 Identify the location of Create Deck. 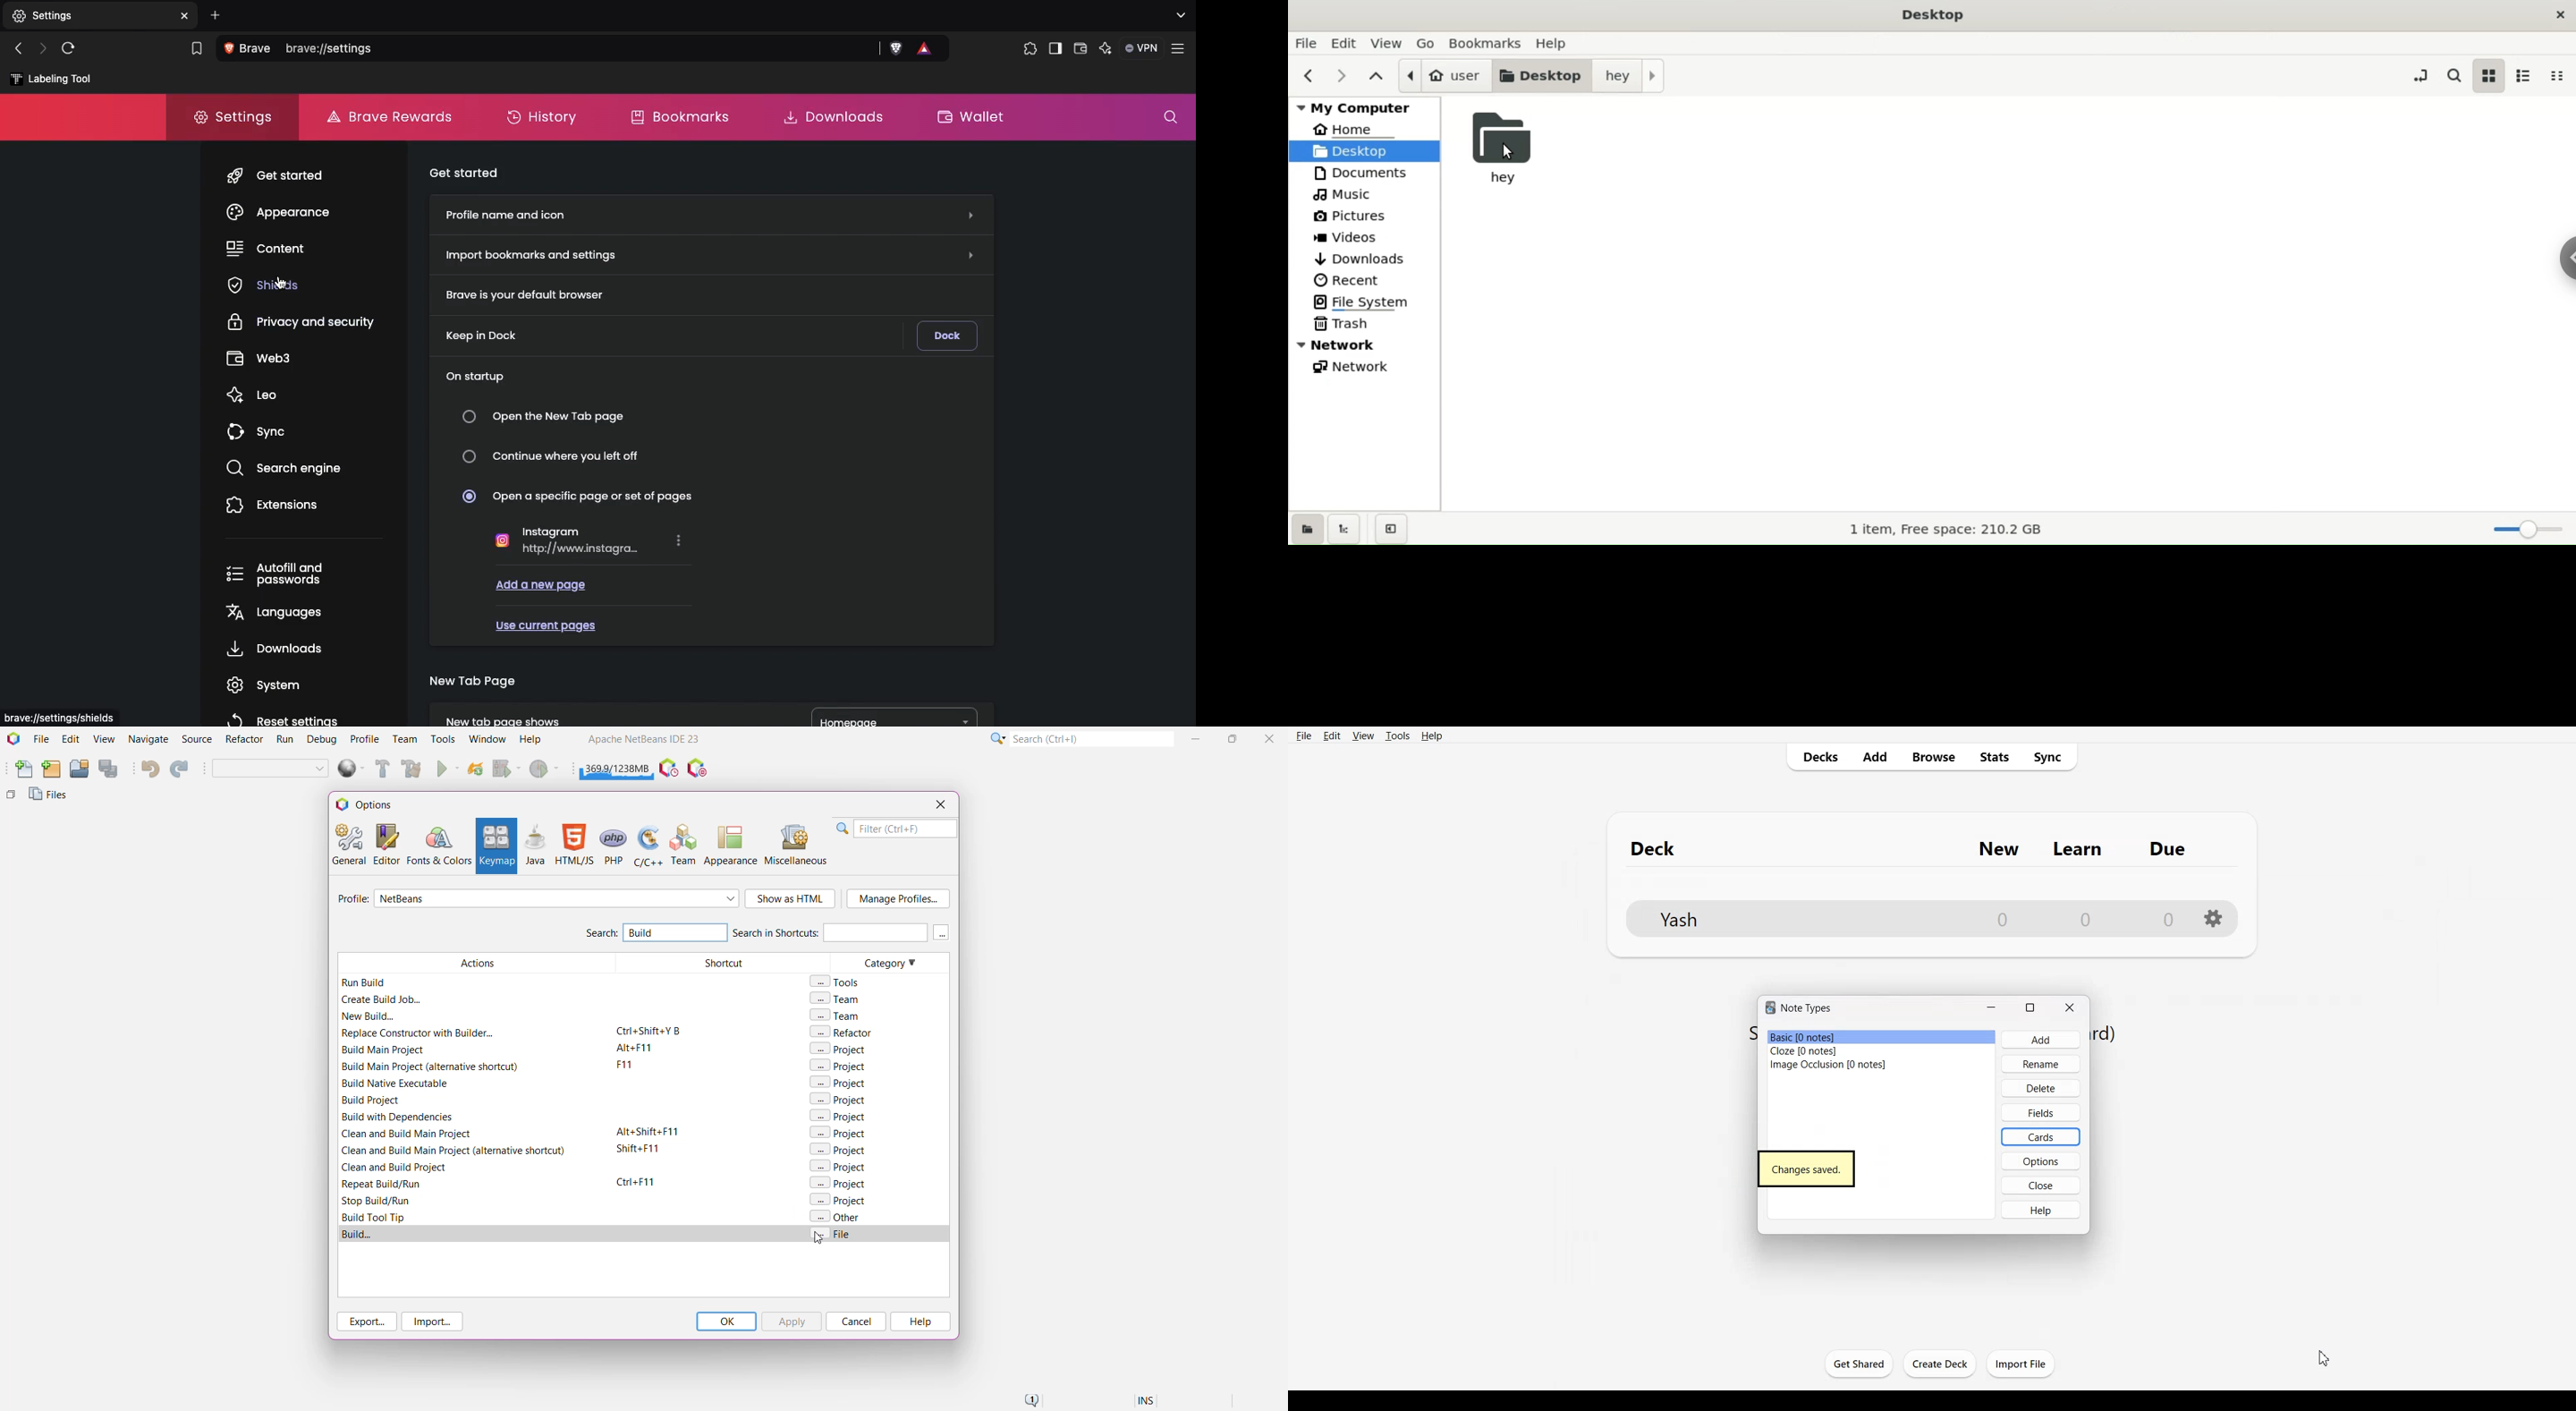
(1939, 1363).